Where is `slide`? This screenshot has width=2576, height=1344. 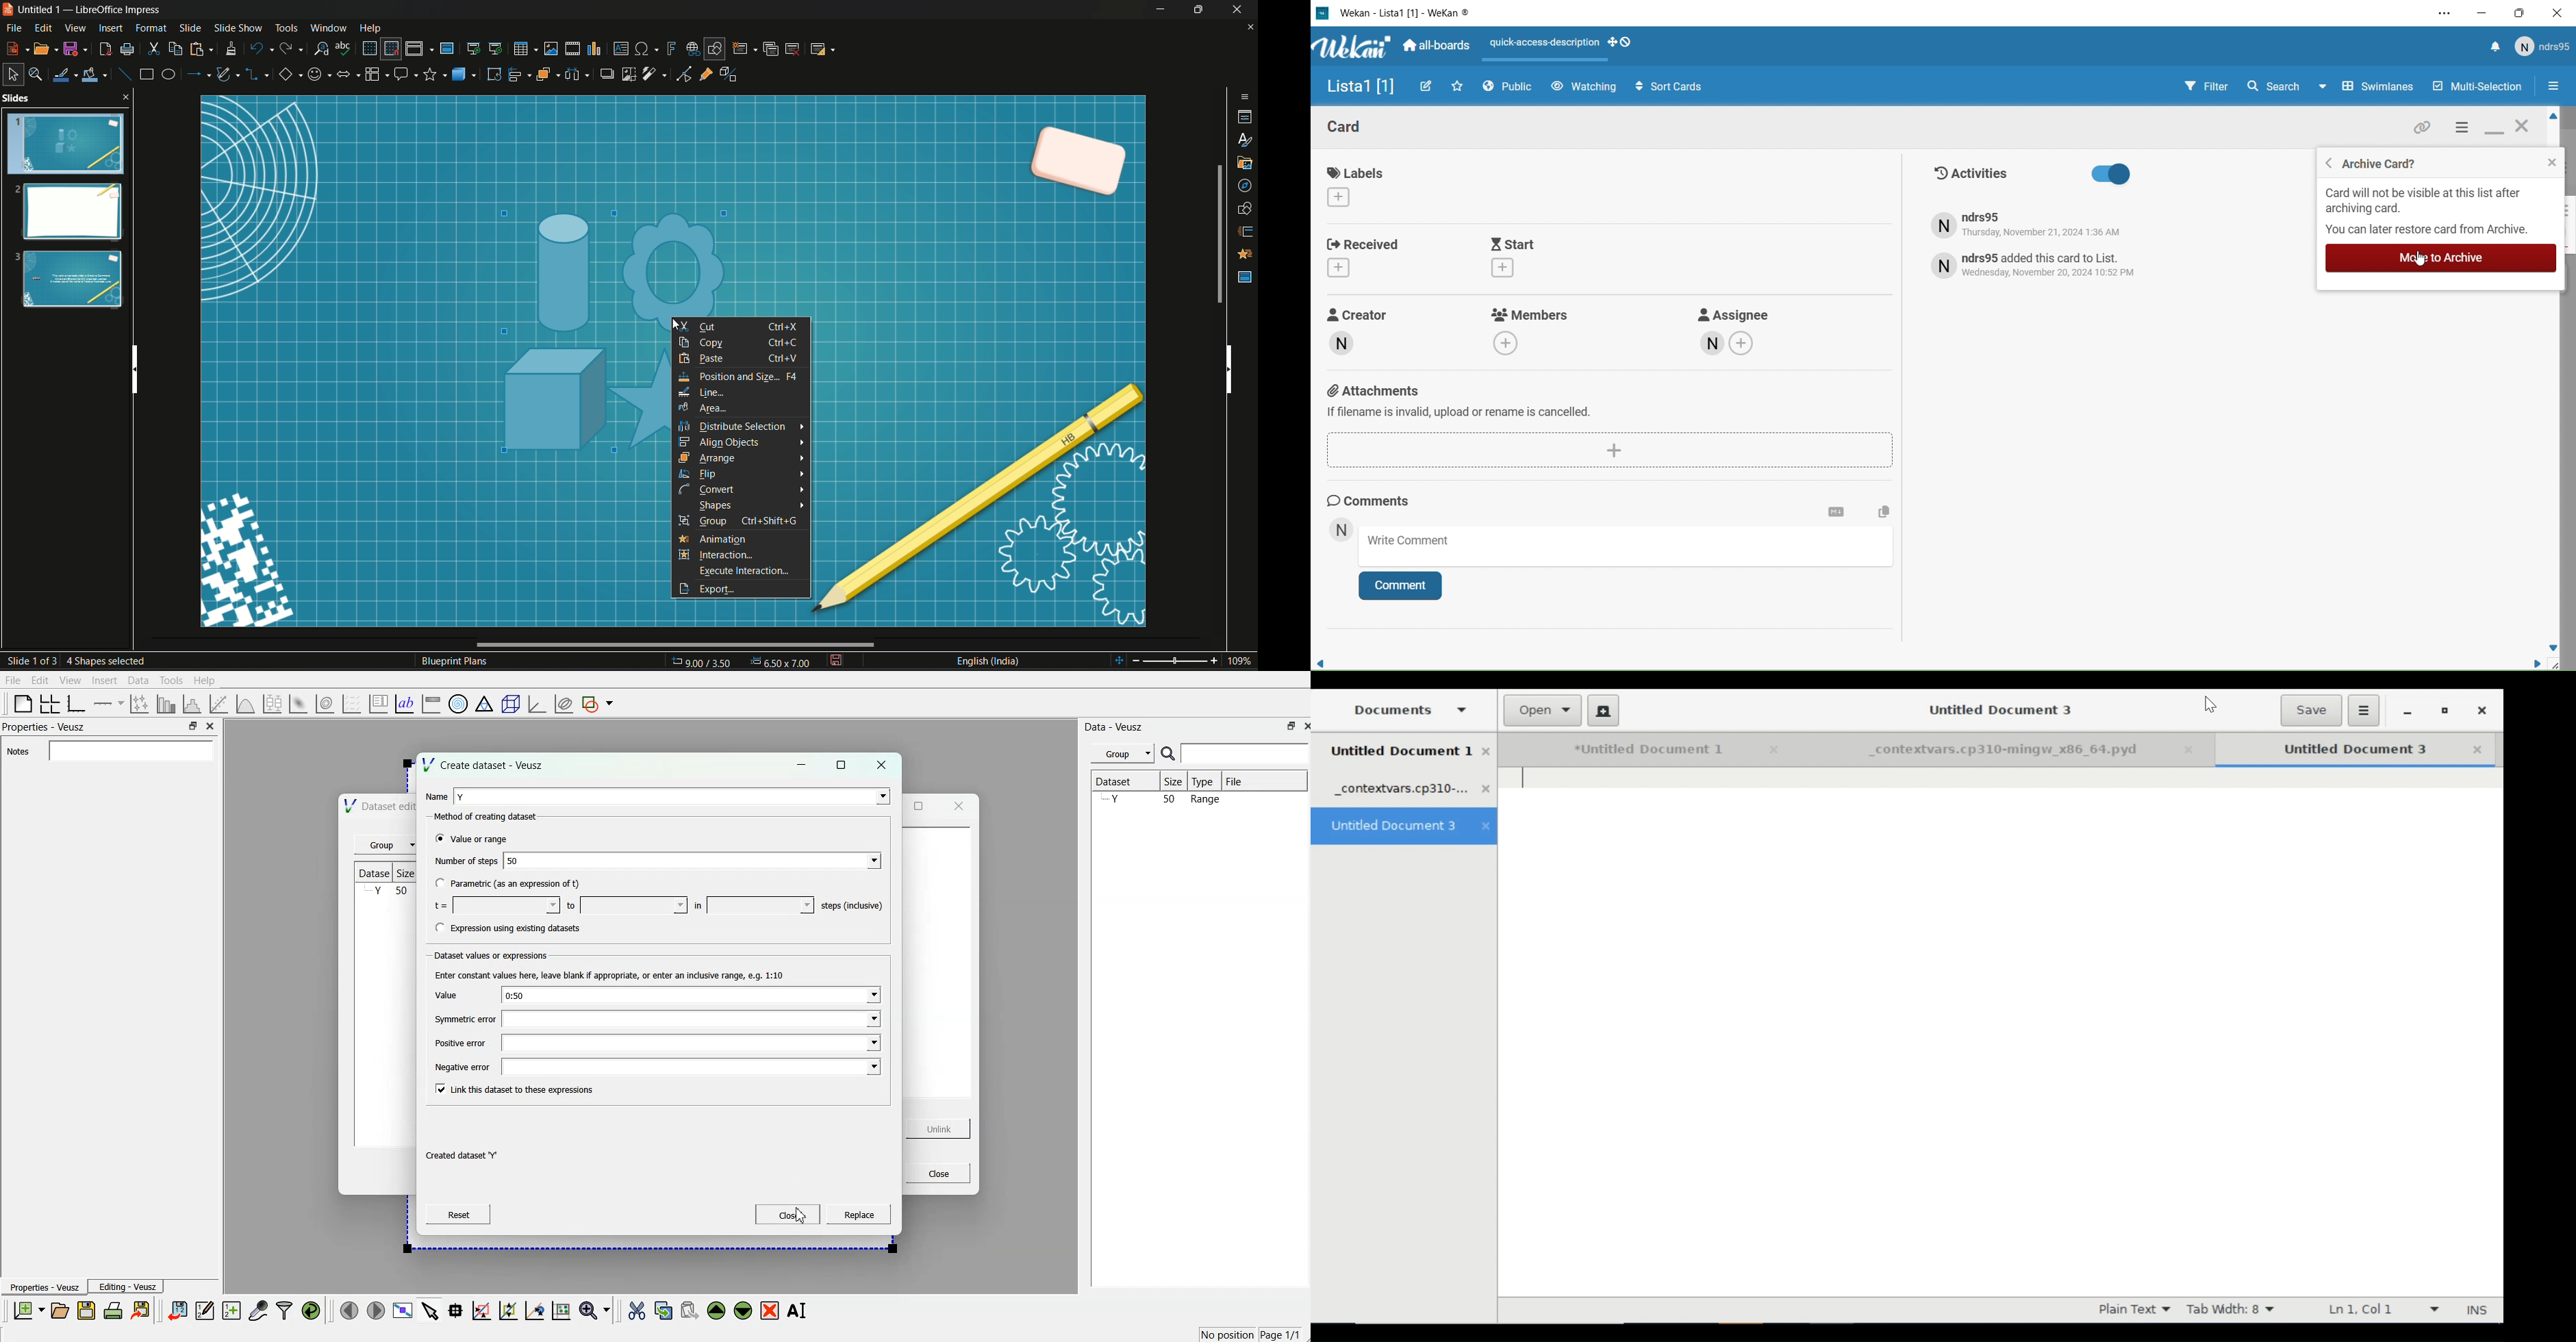 slide is located at coordinates (191, 27).